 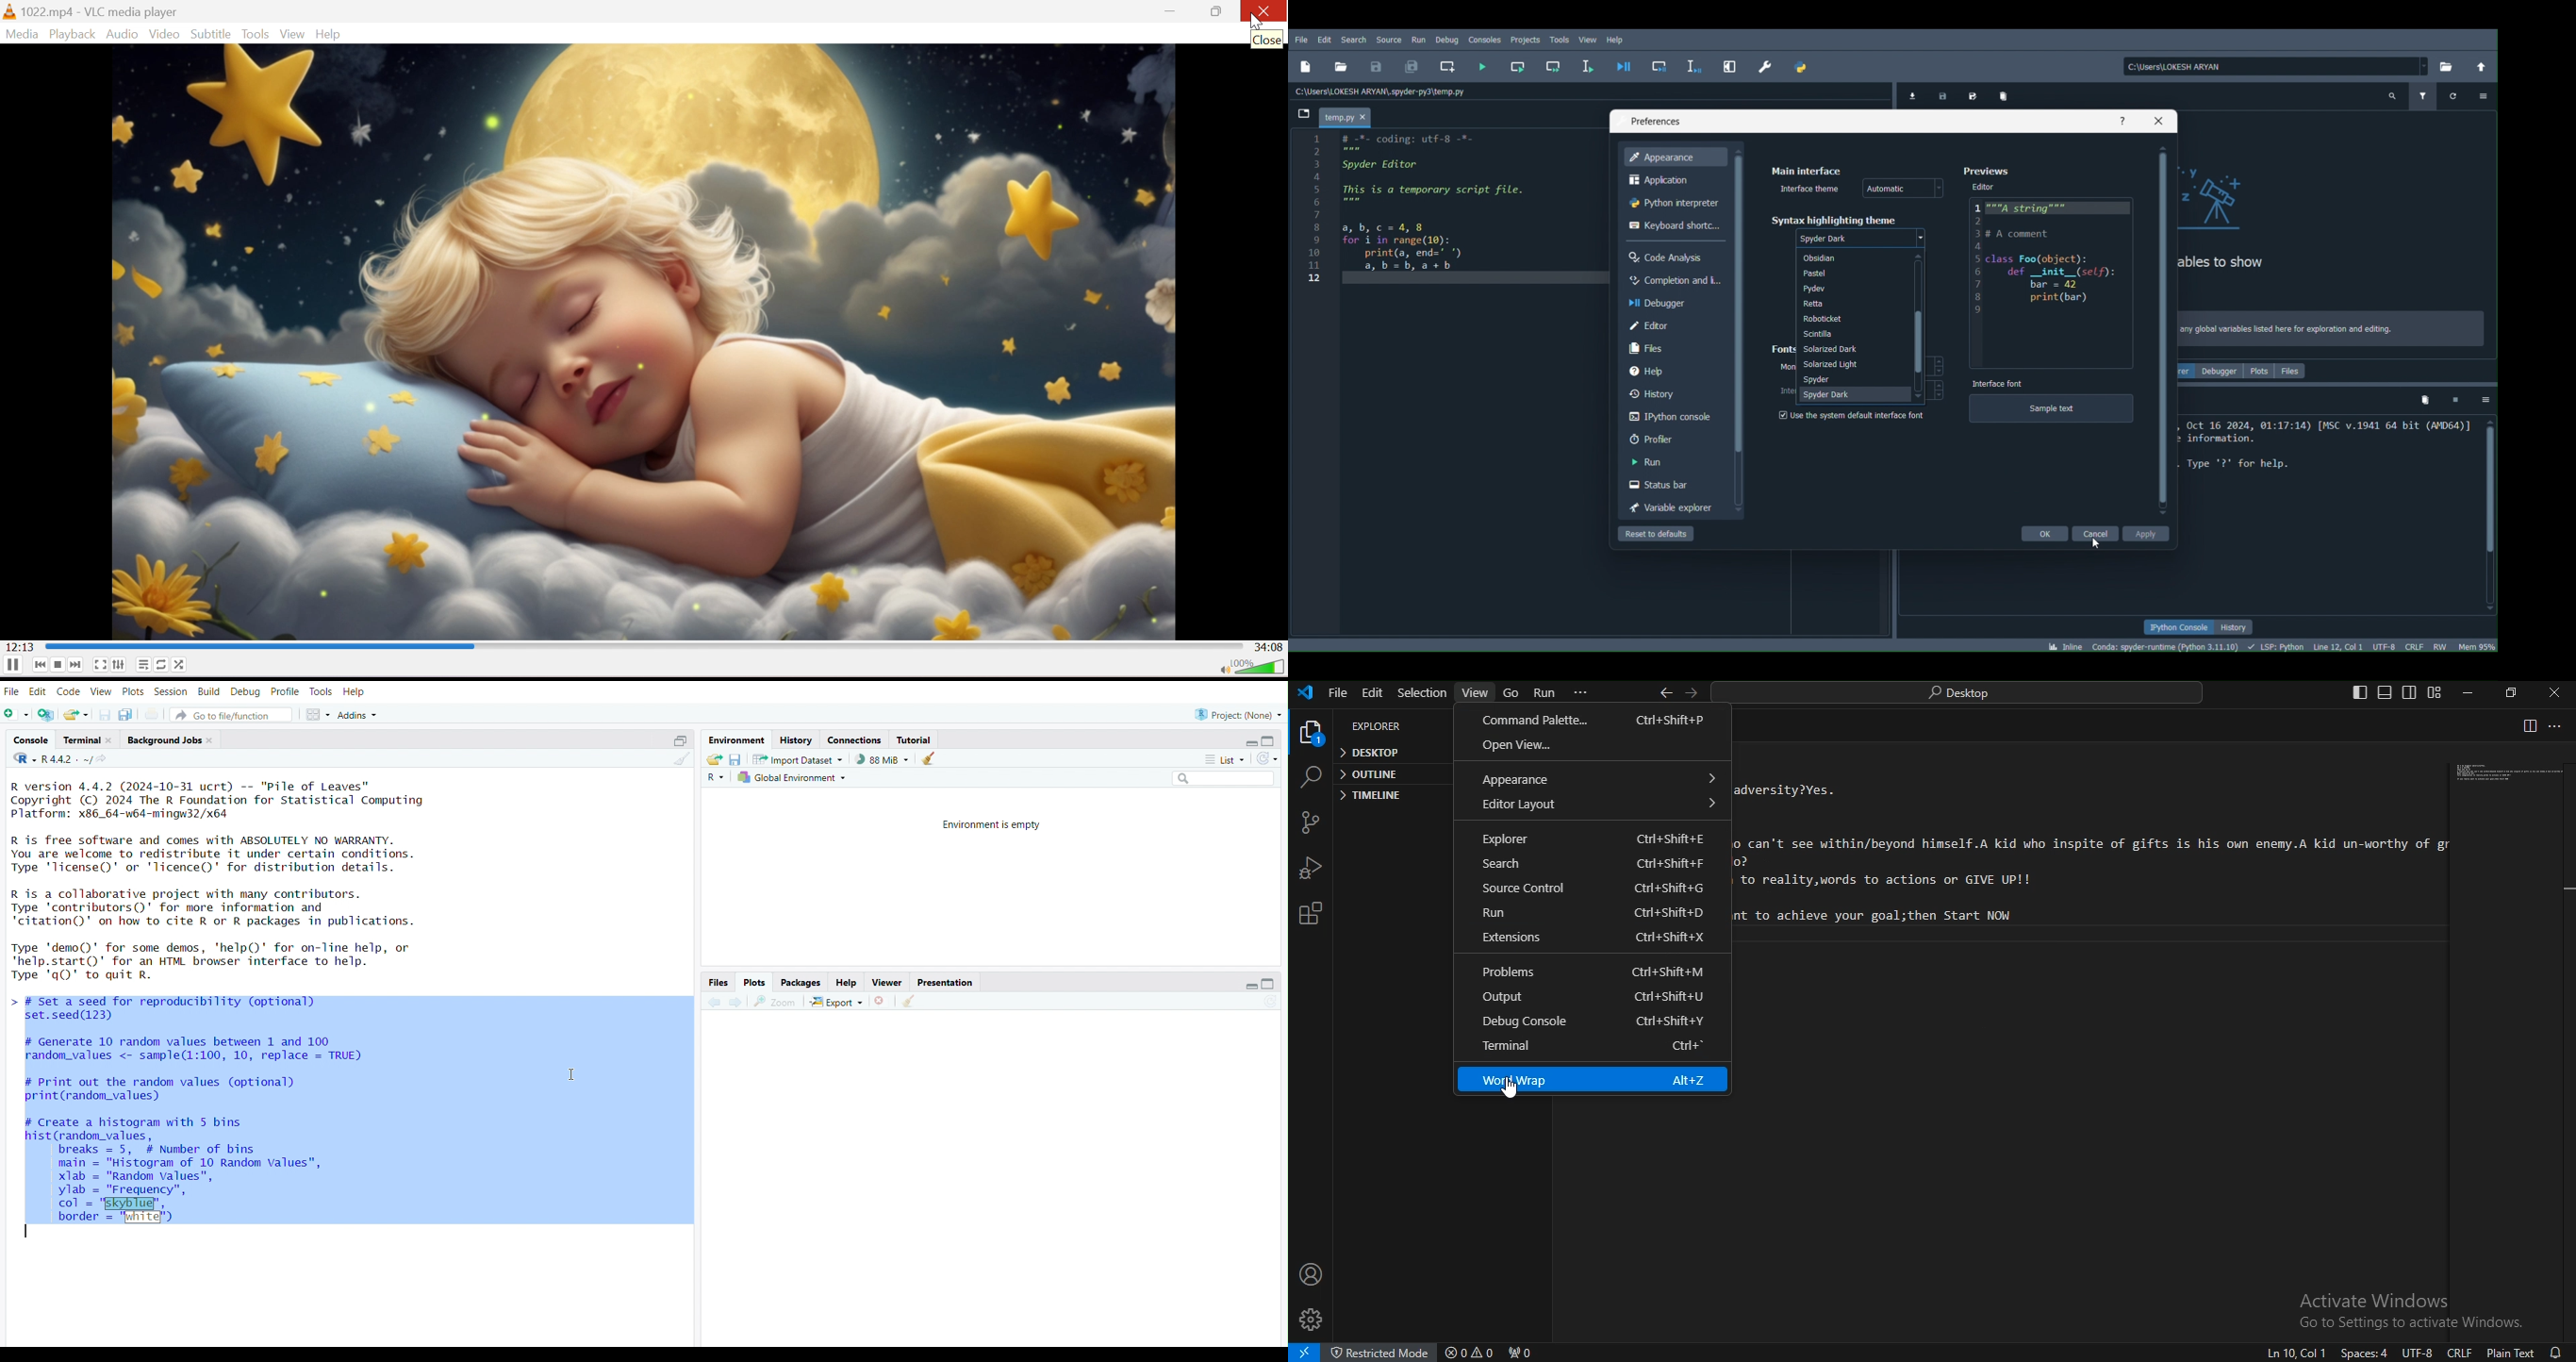 I want to click on tutorial, so click(x=913, y=739).